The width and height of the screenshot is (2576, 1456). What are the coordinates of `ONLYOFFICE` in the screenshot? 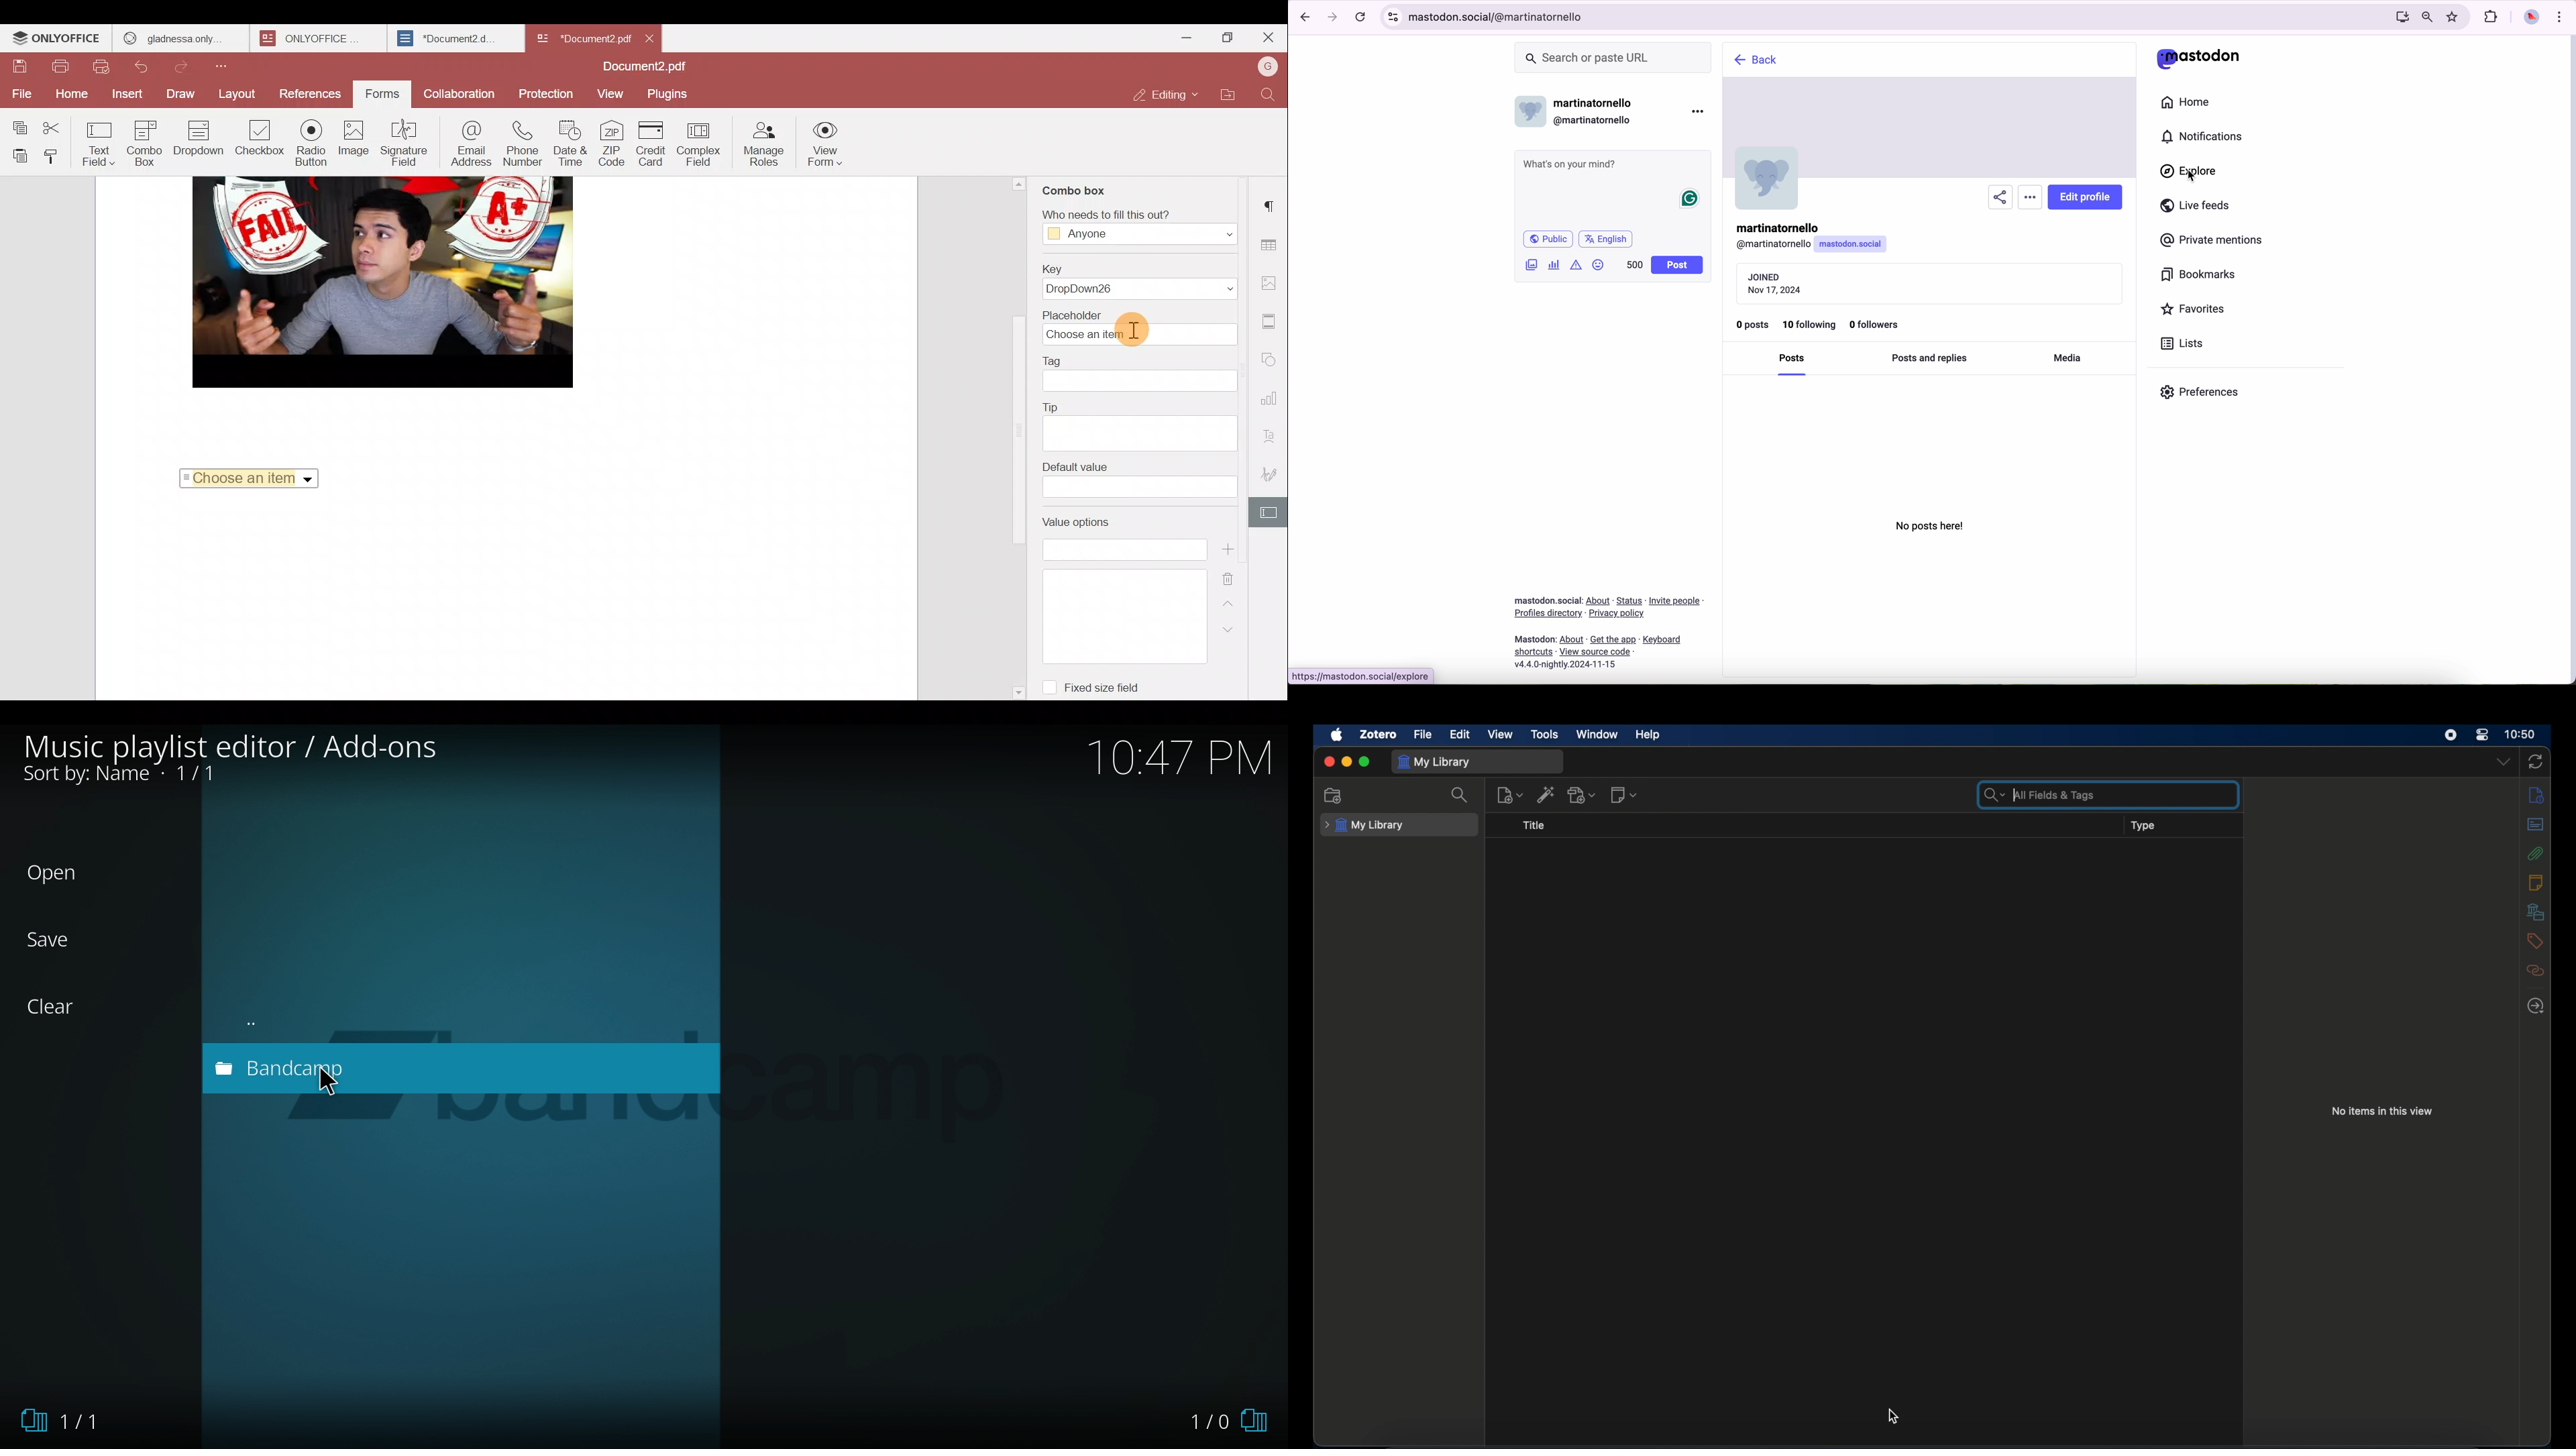 It's located at (57, 40).